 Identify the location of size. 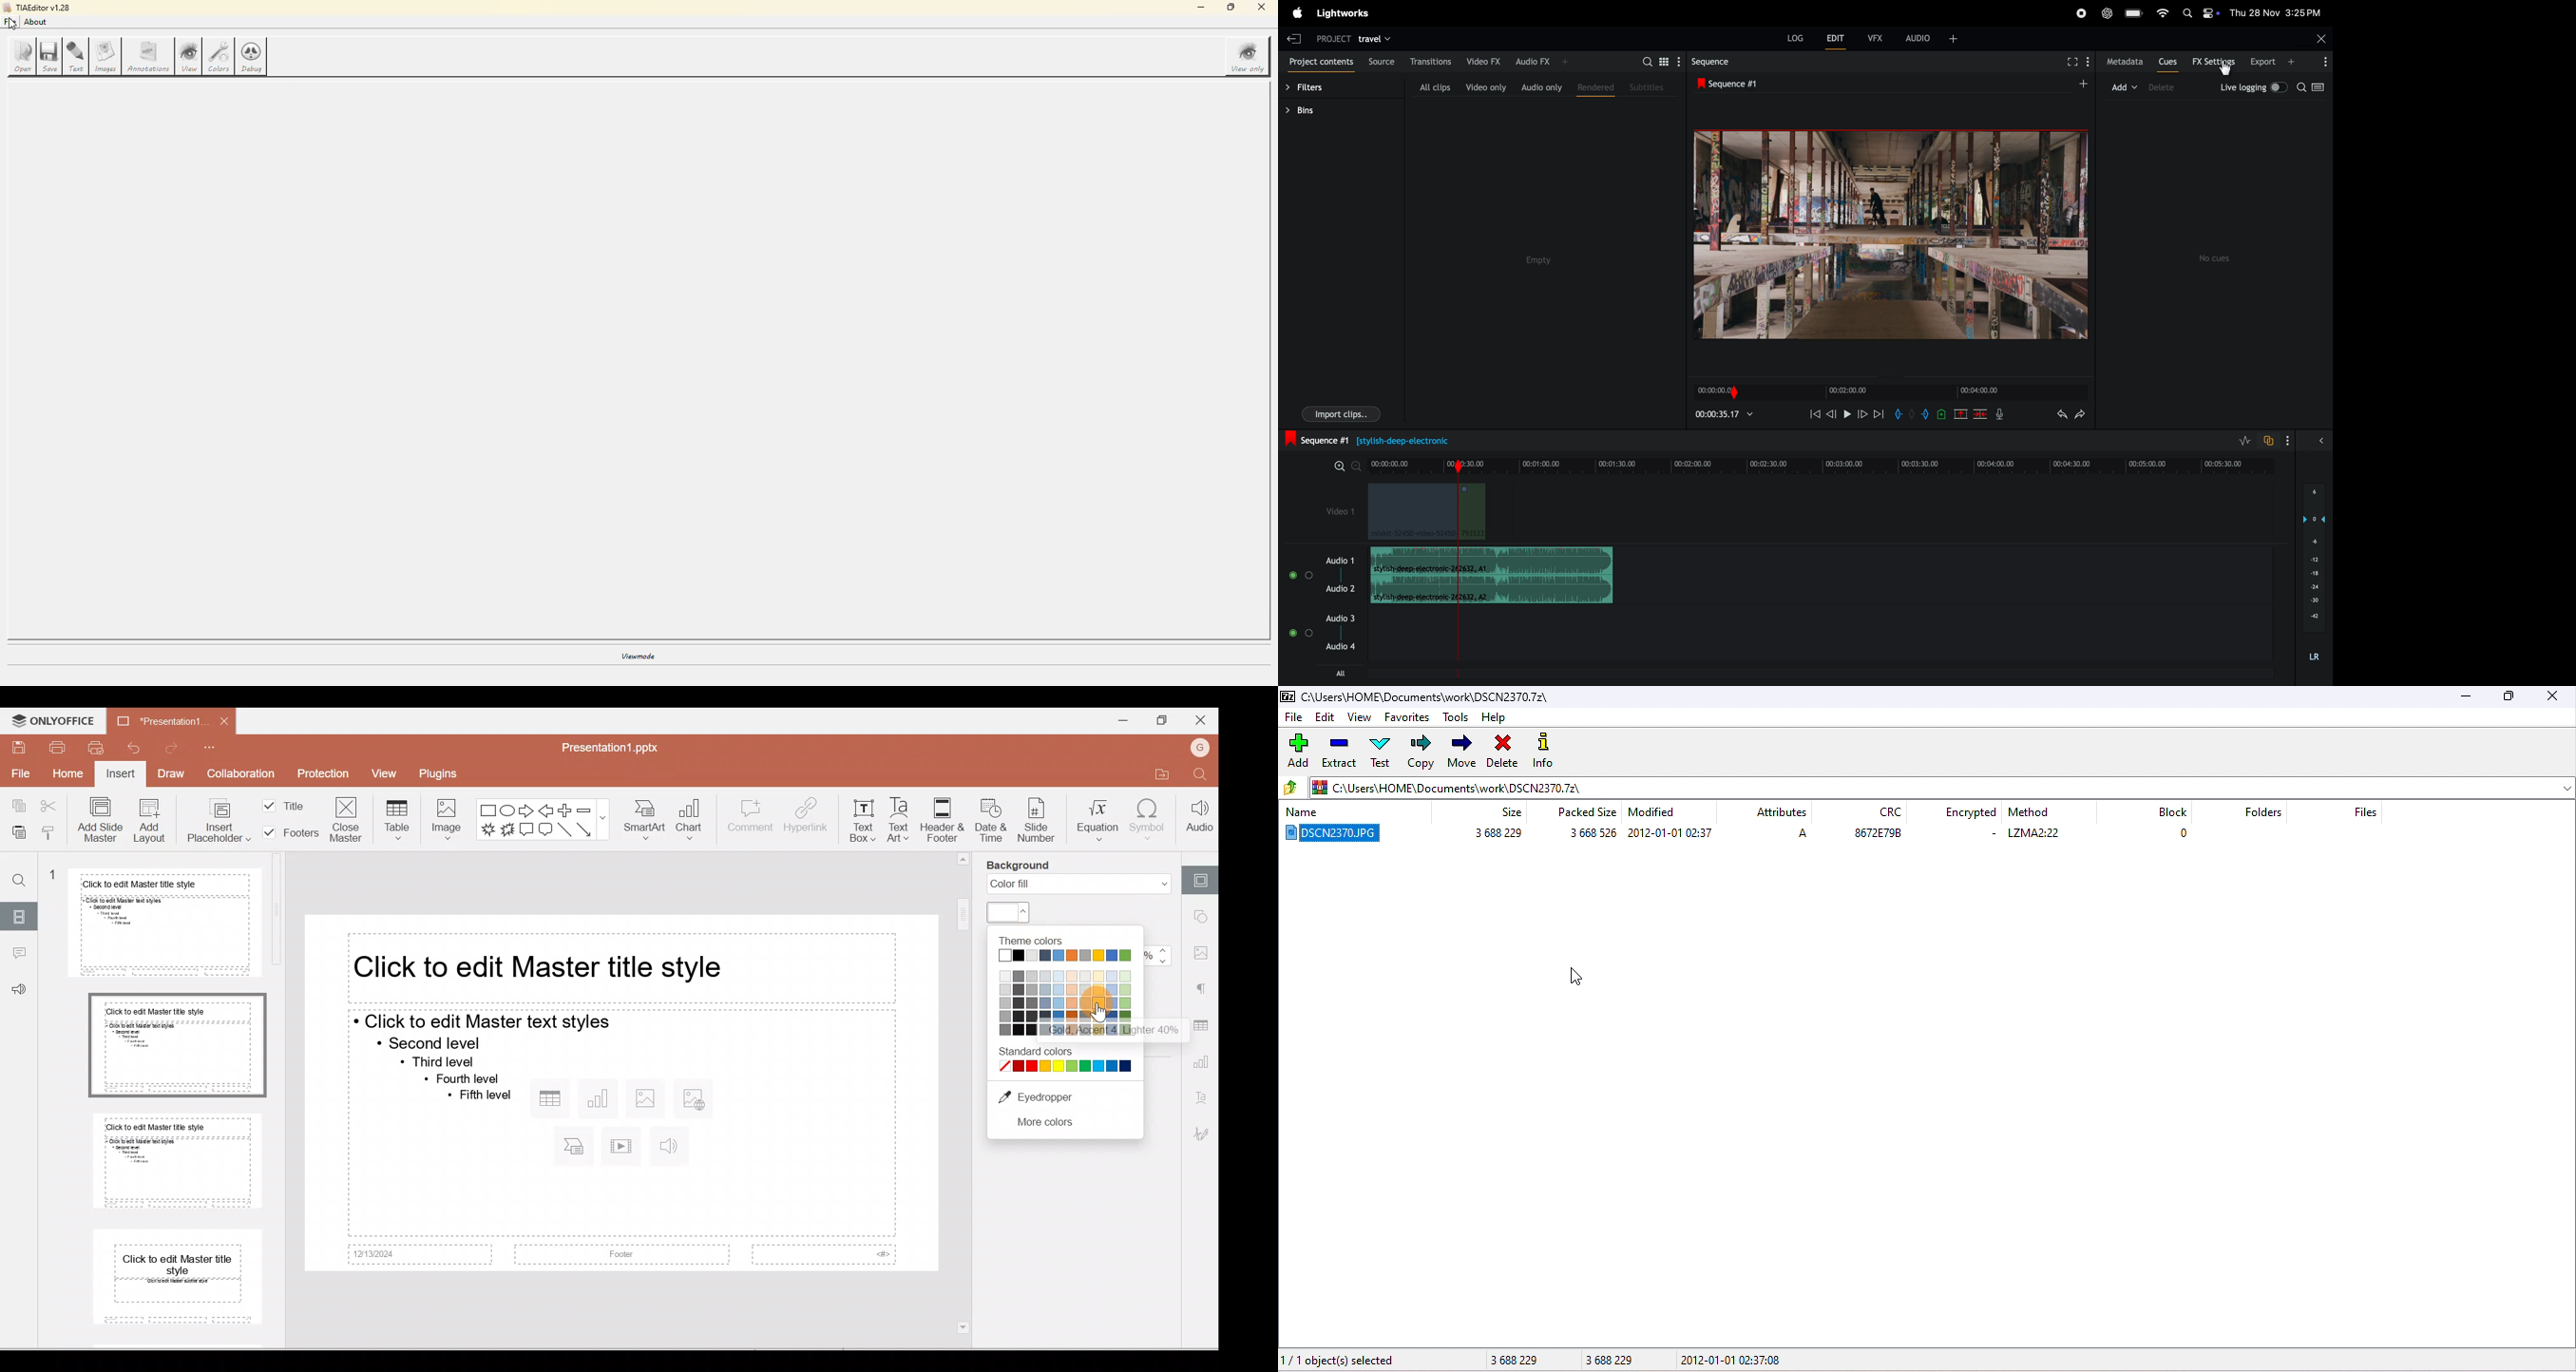
(1508, 814).